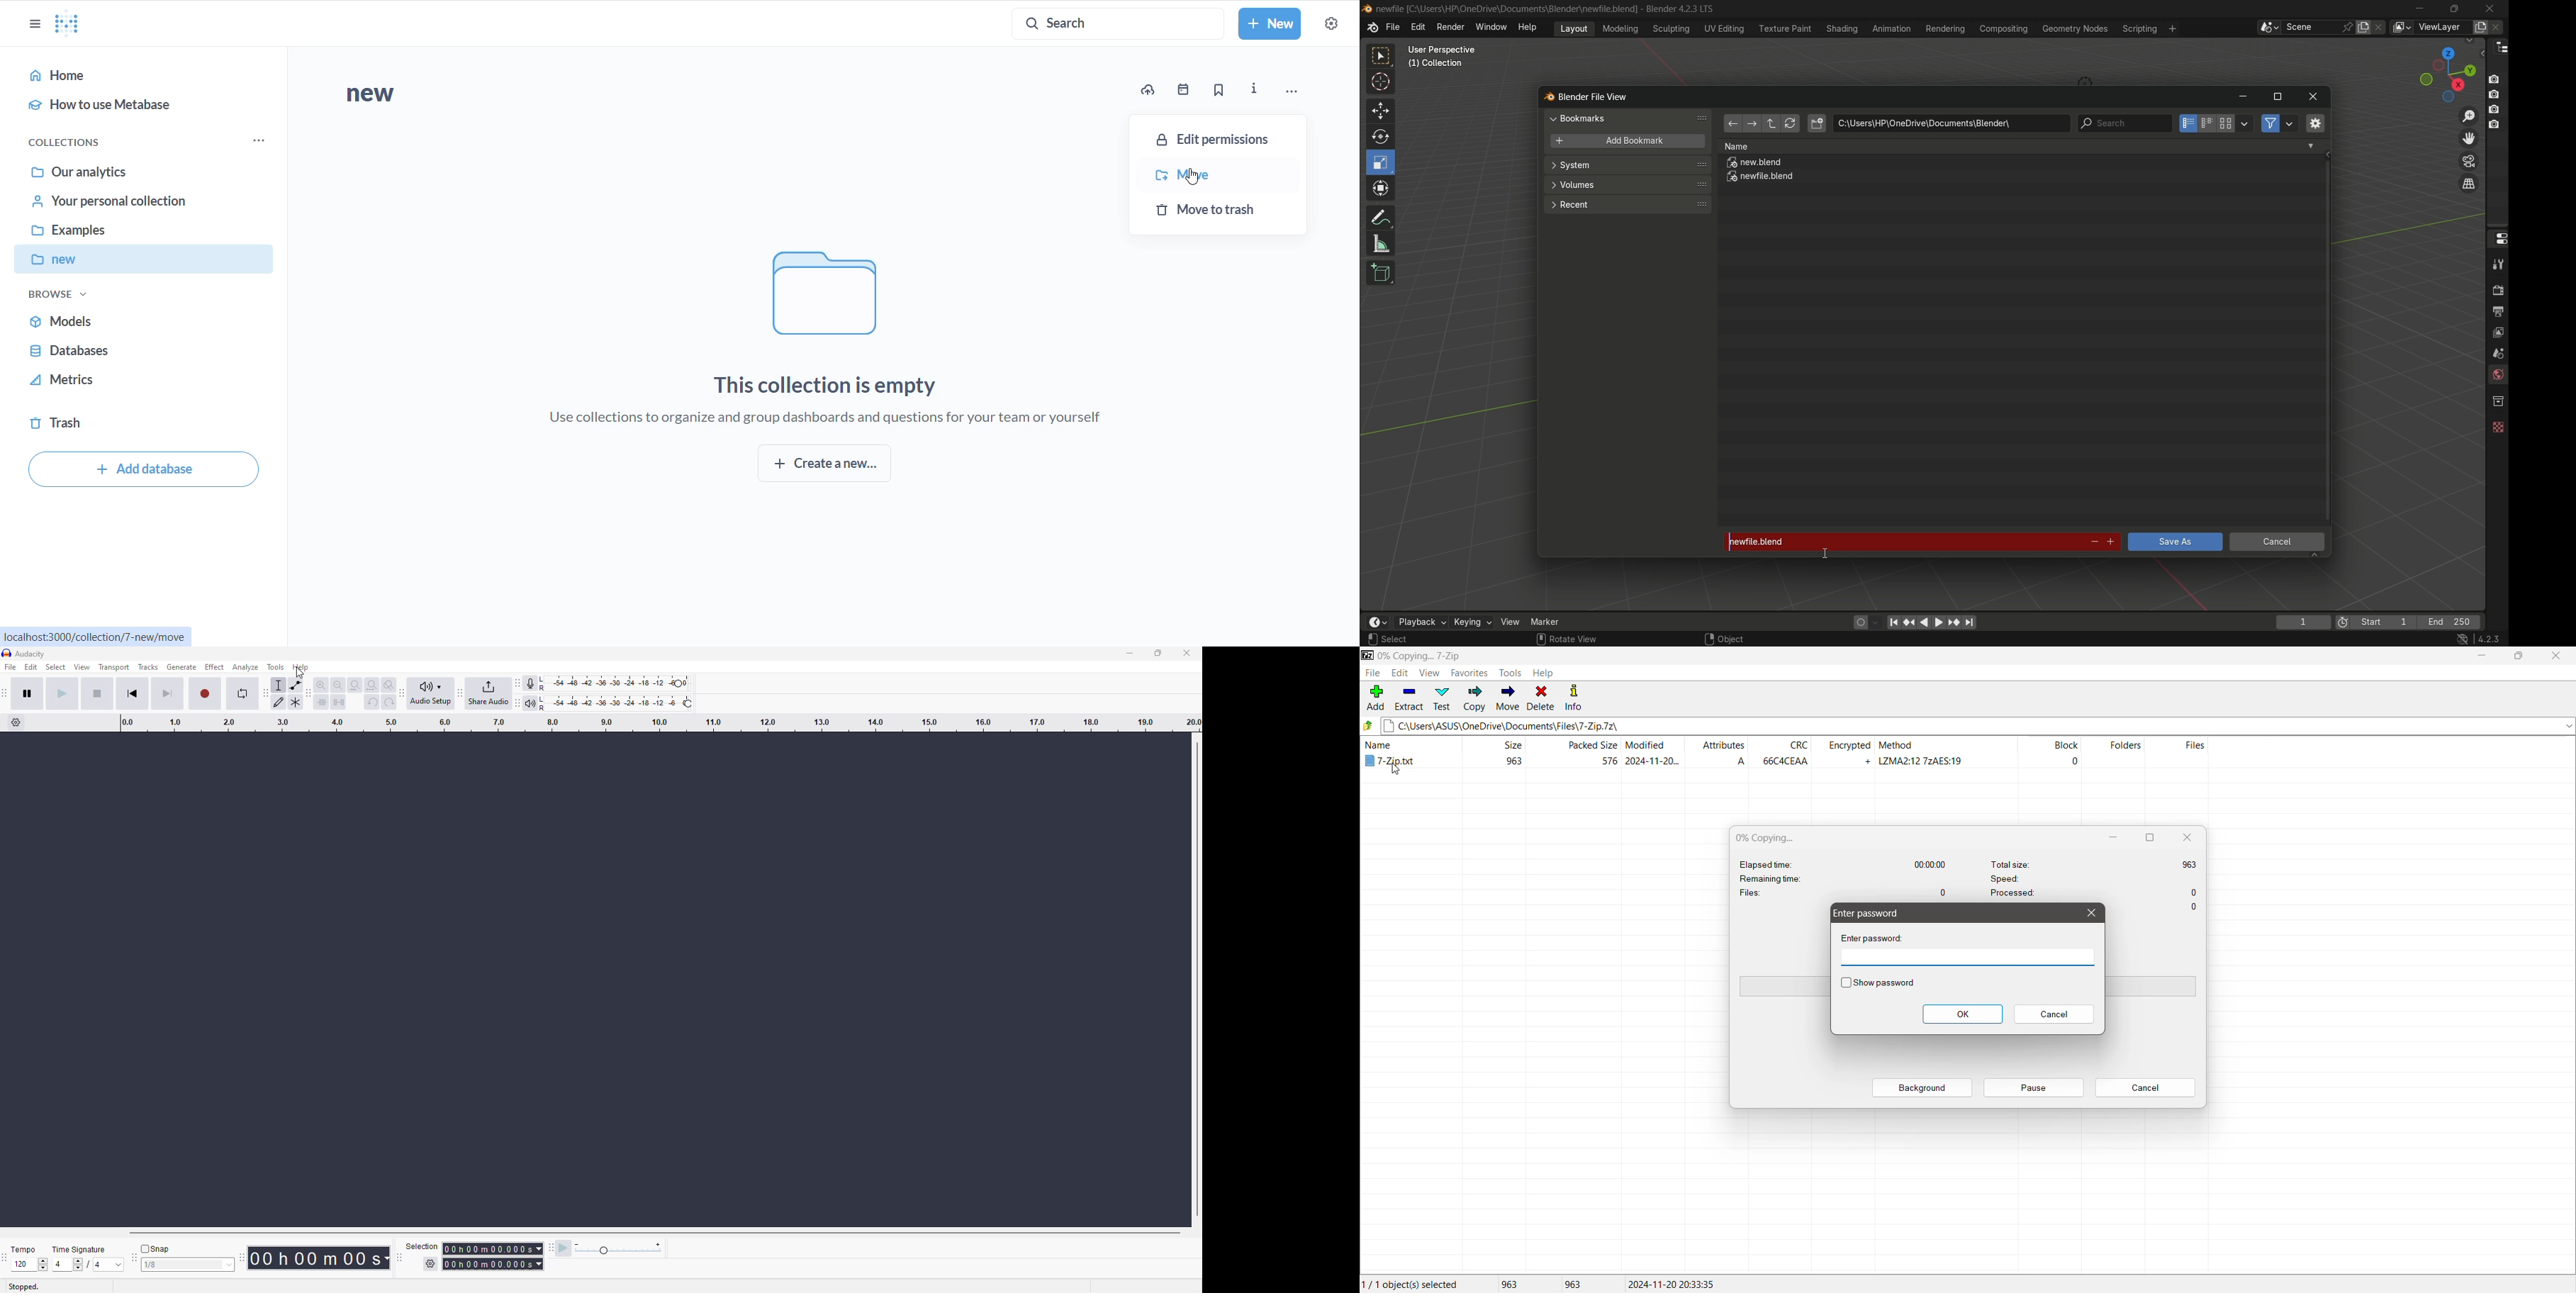 The height and width of the screenshot is (1316, 2576). I want to click on close, so click(1189, 653).